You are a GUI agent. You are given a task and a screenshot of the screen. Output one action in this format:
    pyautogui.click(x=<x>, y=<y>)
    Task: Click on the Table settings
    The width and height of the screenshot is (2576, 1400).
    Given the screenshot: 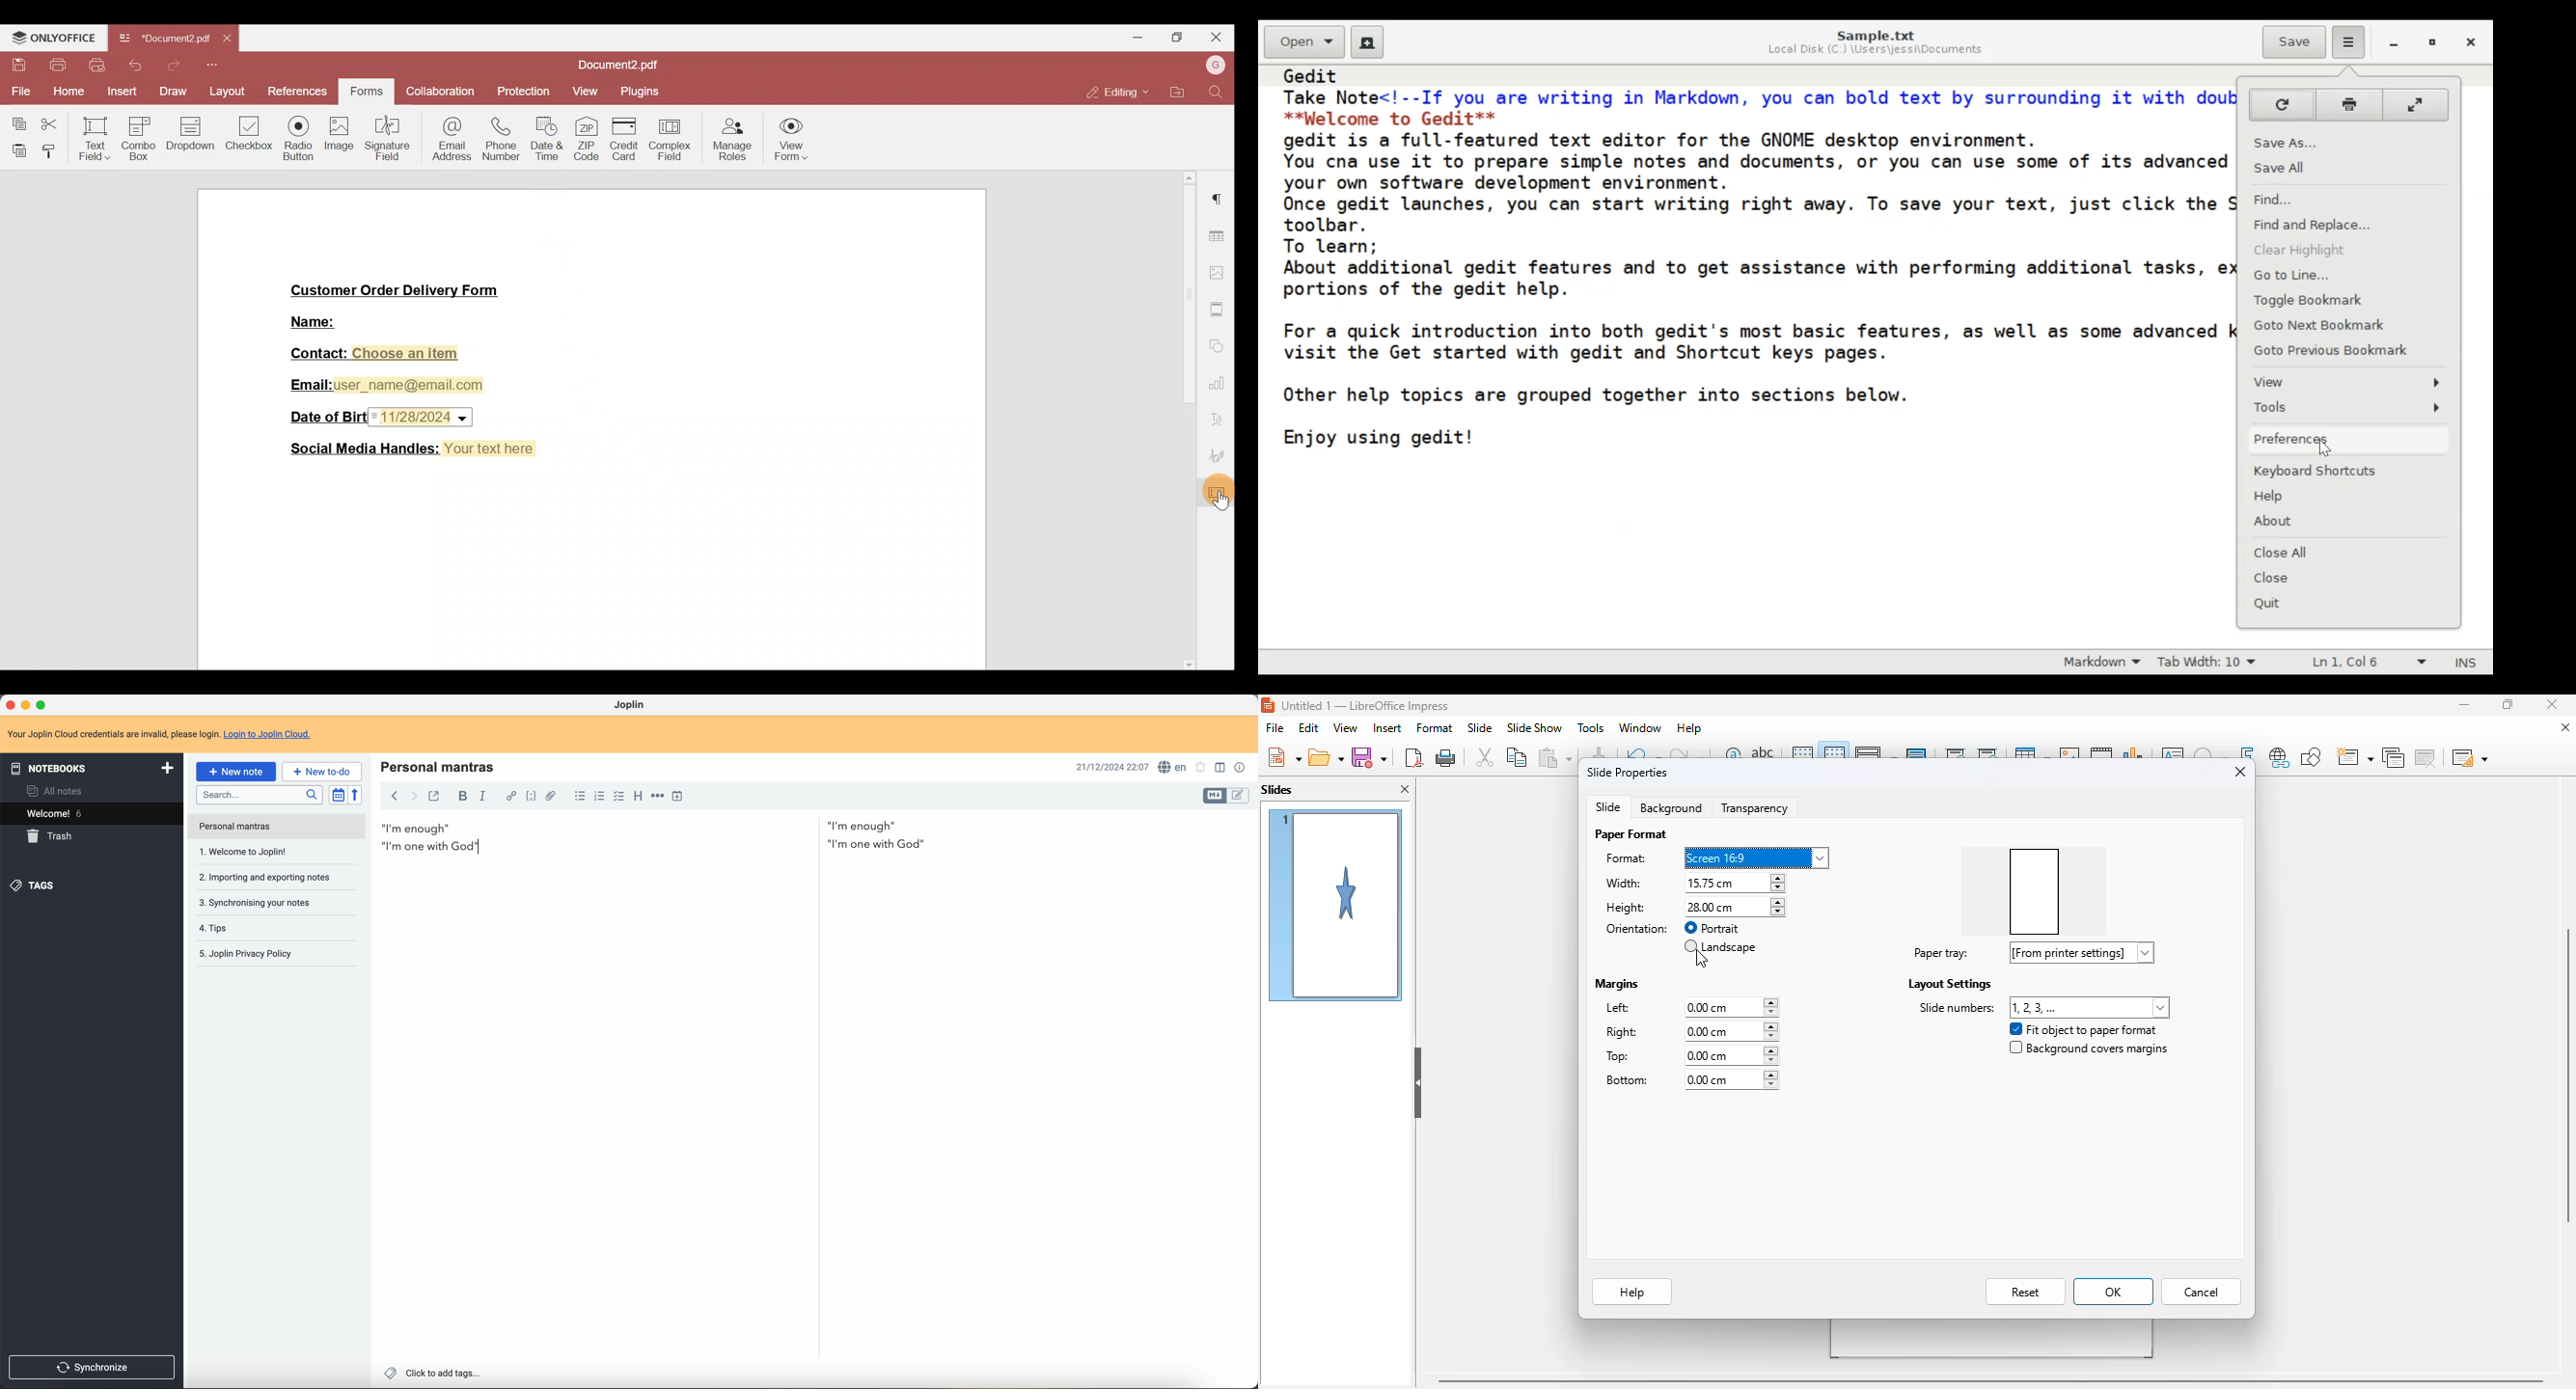 What is the action you would take?
    pyautogui.click(x=1219, y=237)
    